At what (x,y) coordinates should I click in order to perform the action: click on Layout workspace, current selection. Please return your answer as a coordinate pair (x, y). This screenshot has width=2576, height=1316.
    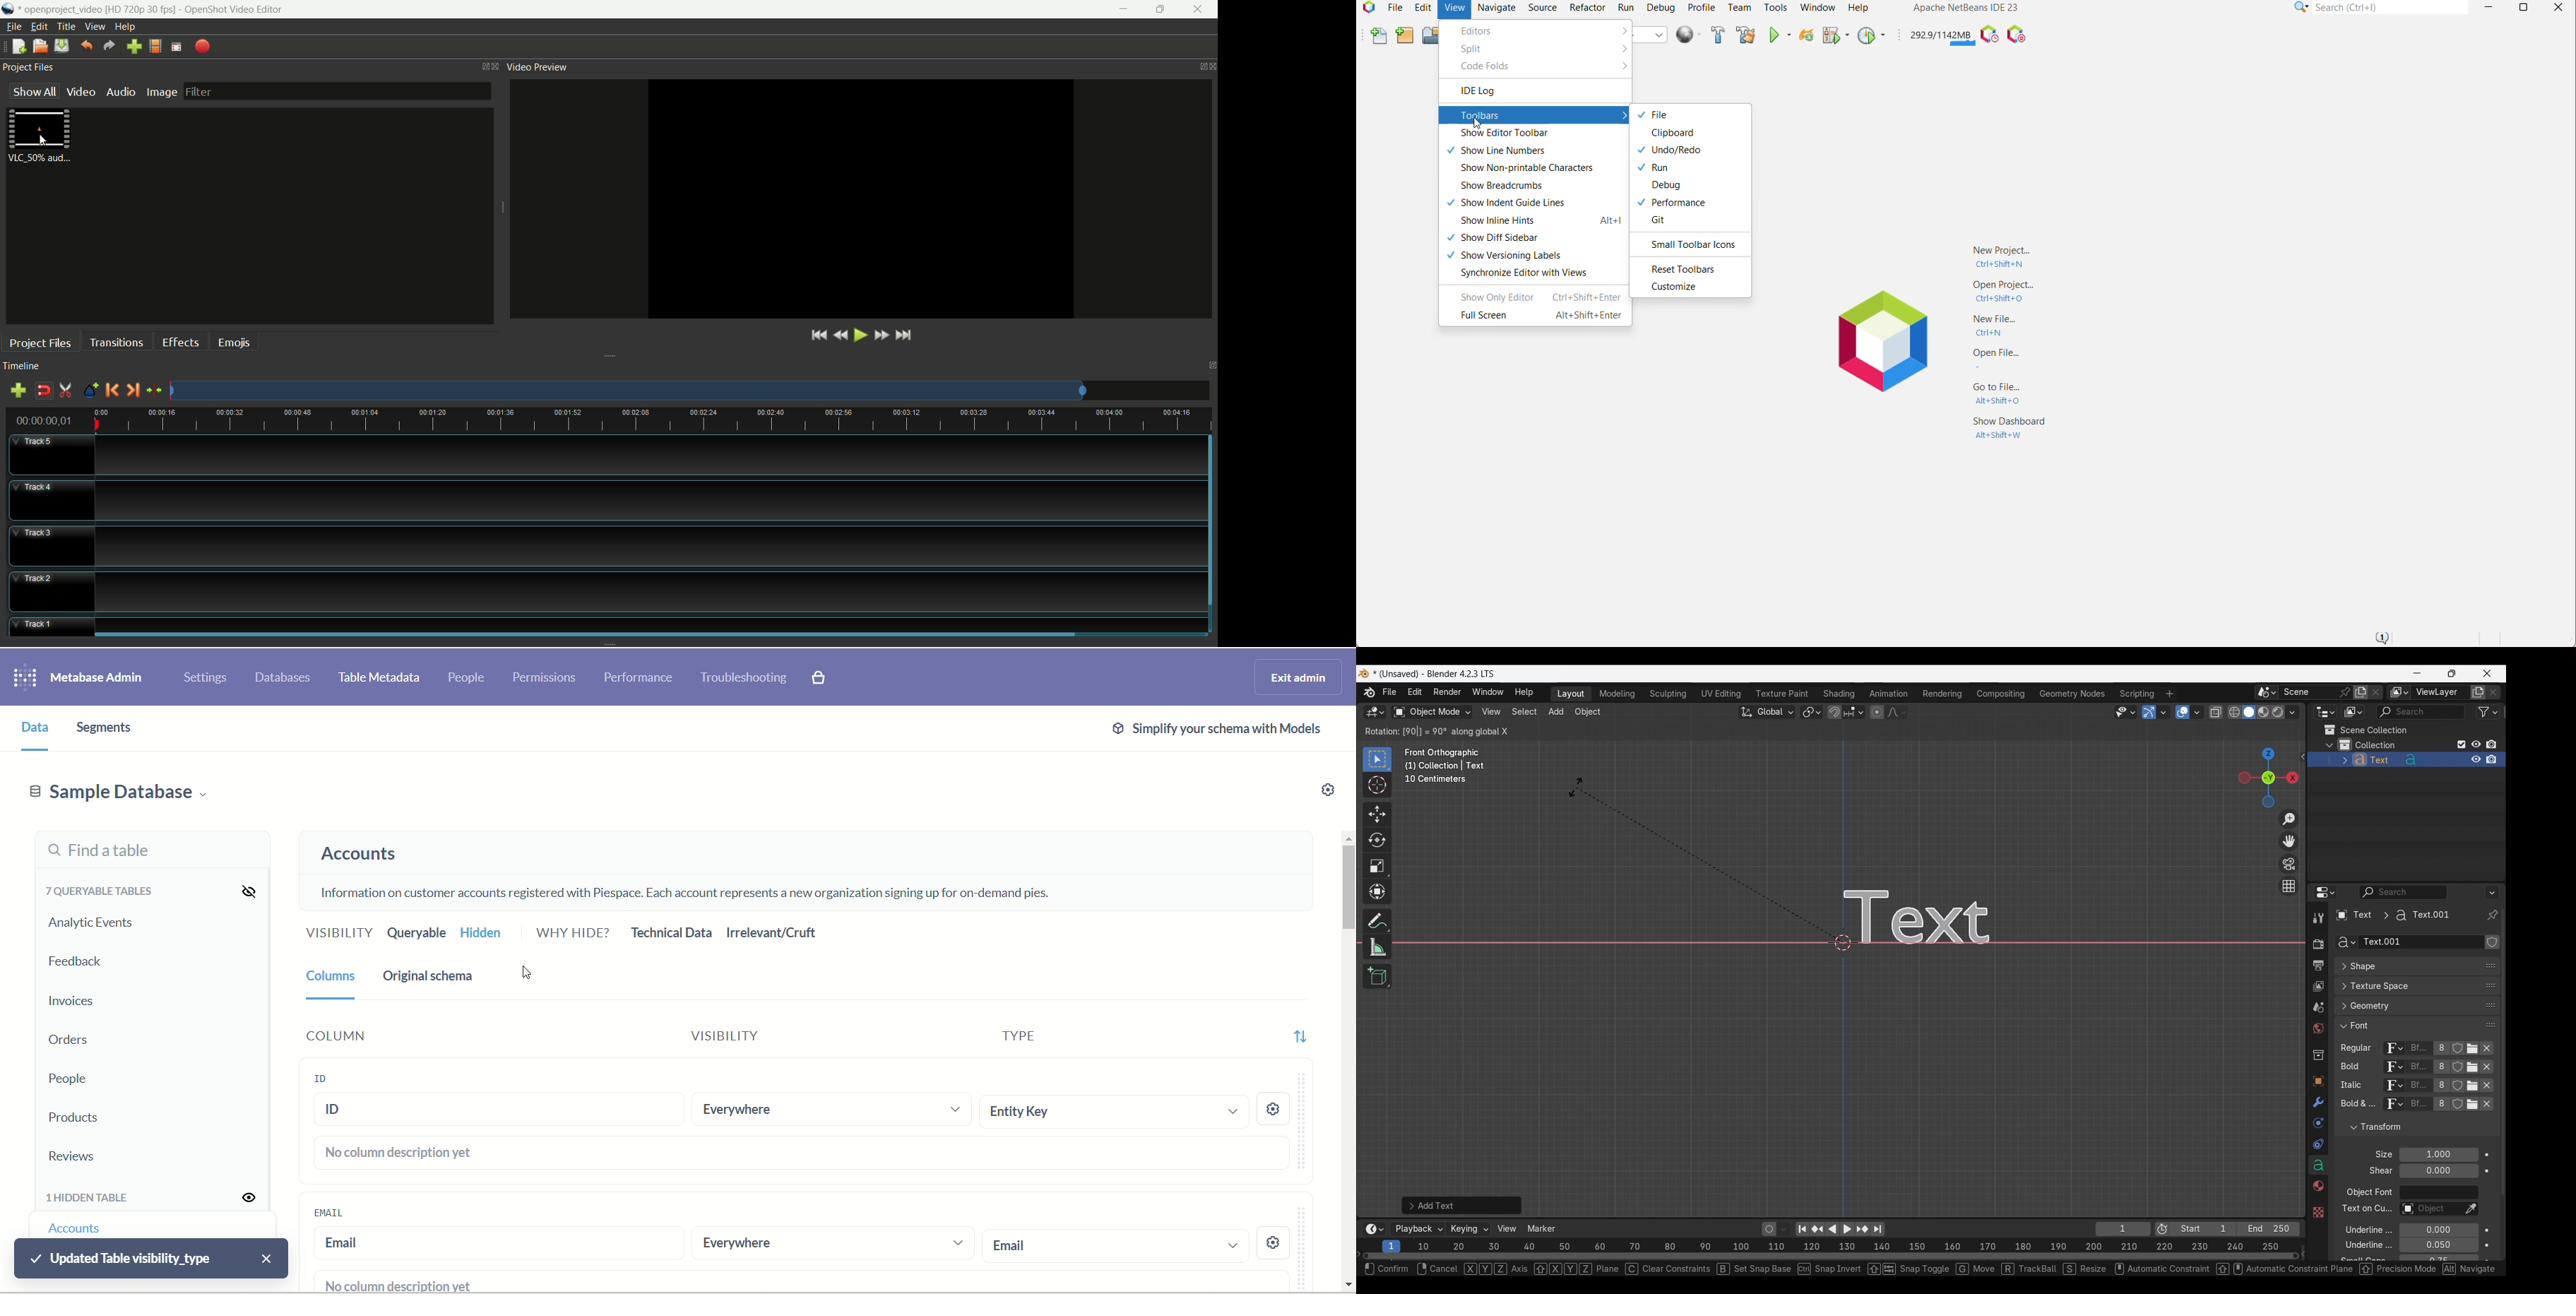
    Looking at the image, I should click on (1571, 694).